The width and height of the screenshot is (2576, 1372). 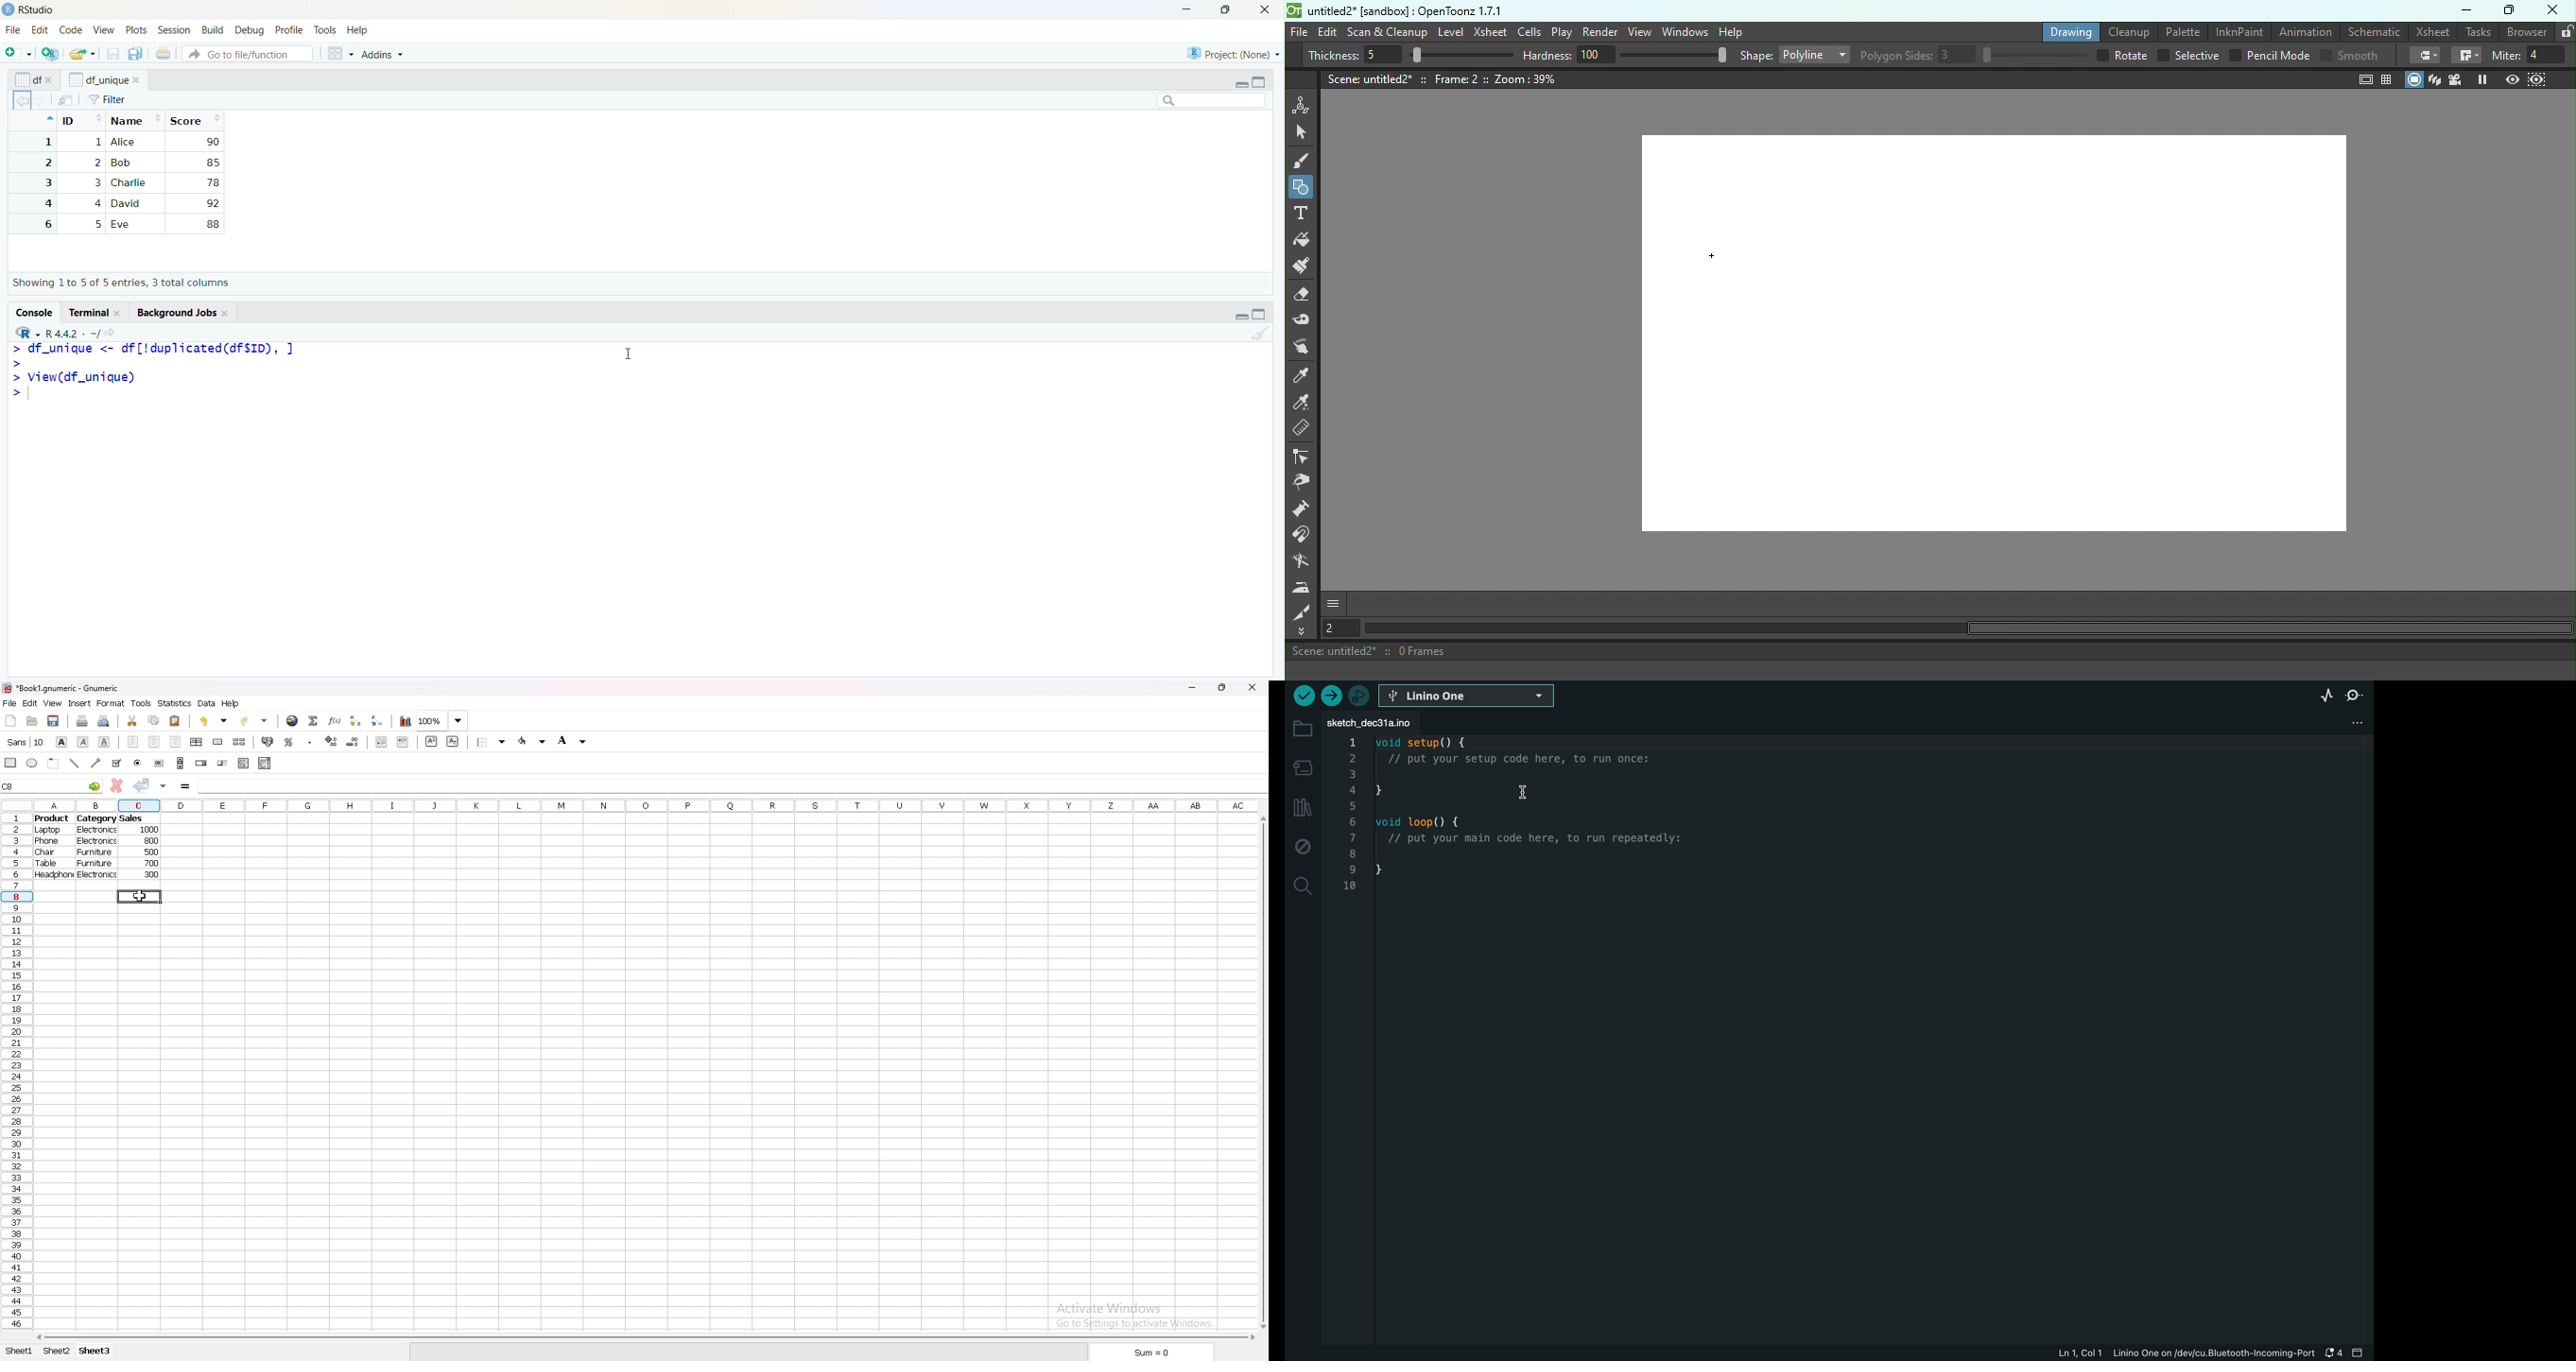 I want to click on Charlie, so click(x=131, y=265).